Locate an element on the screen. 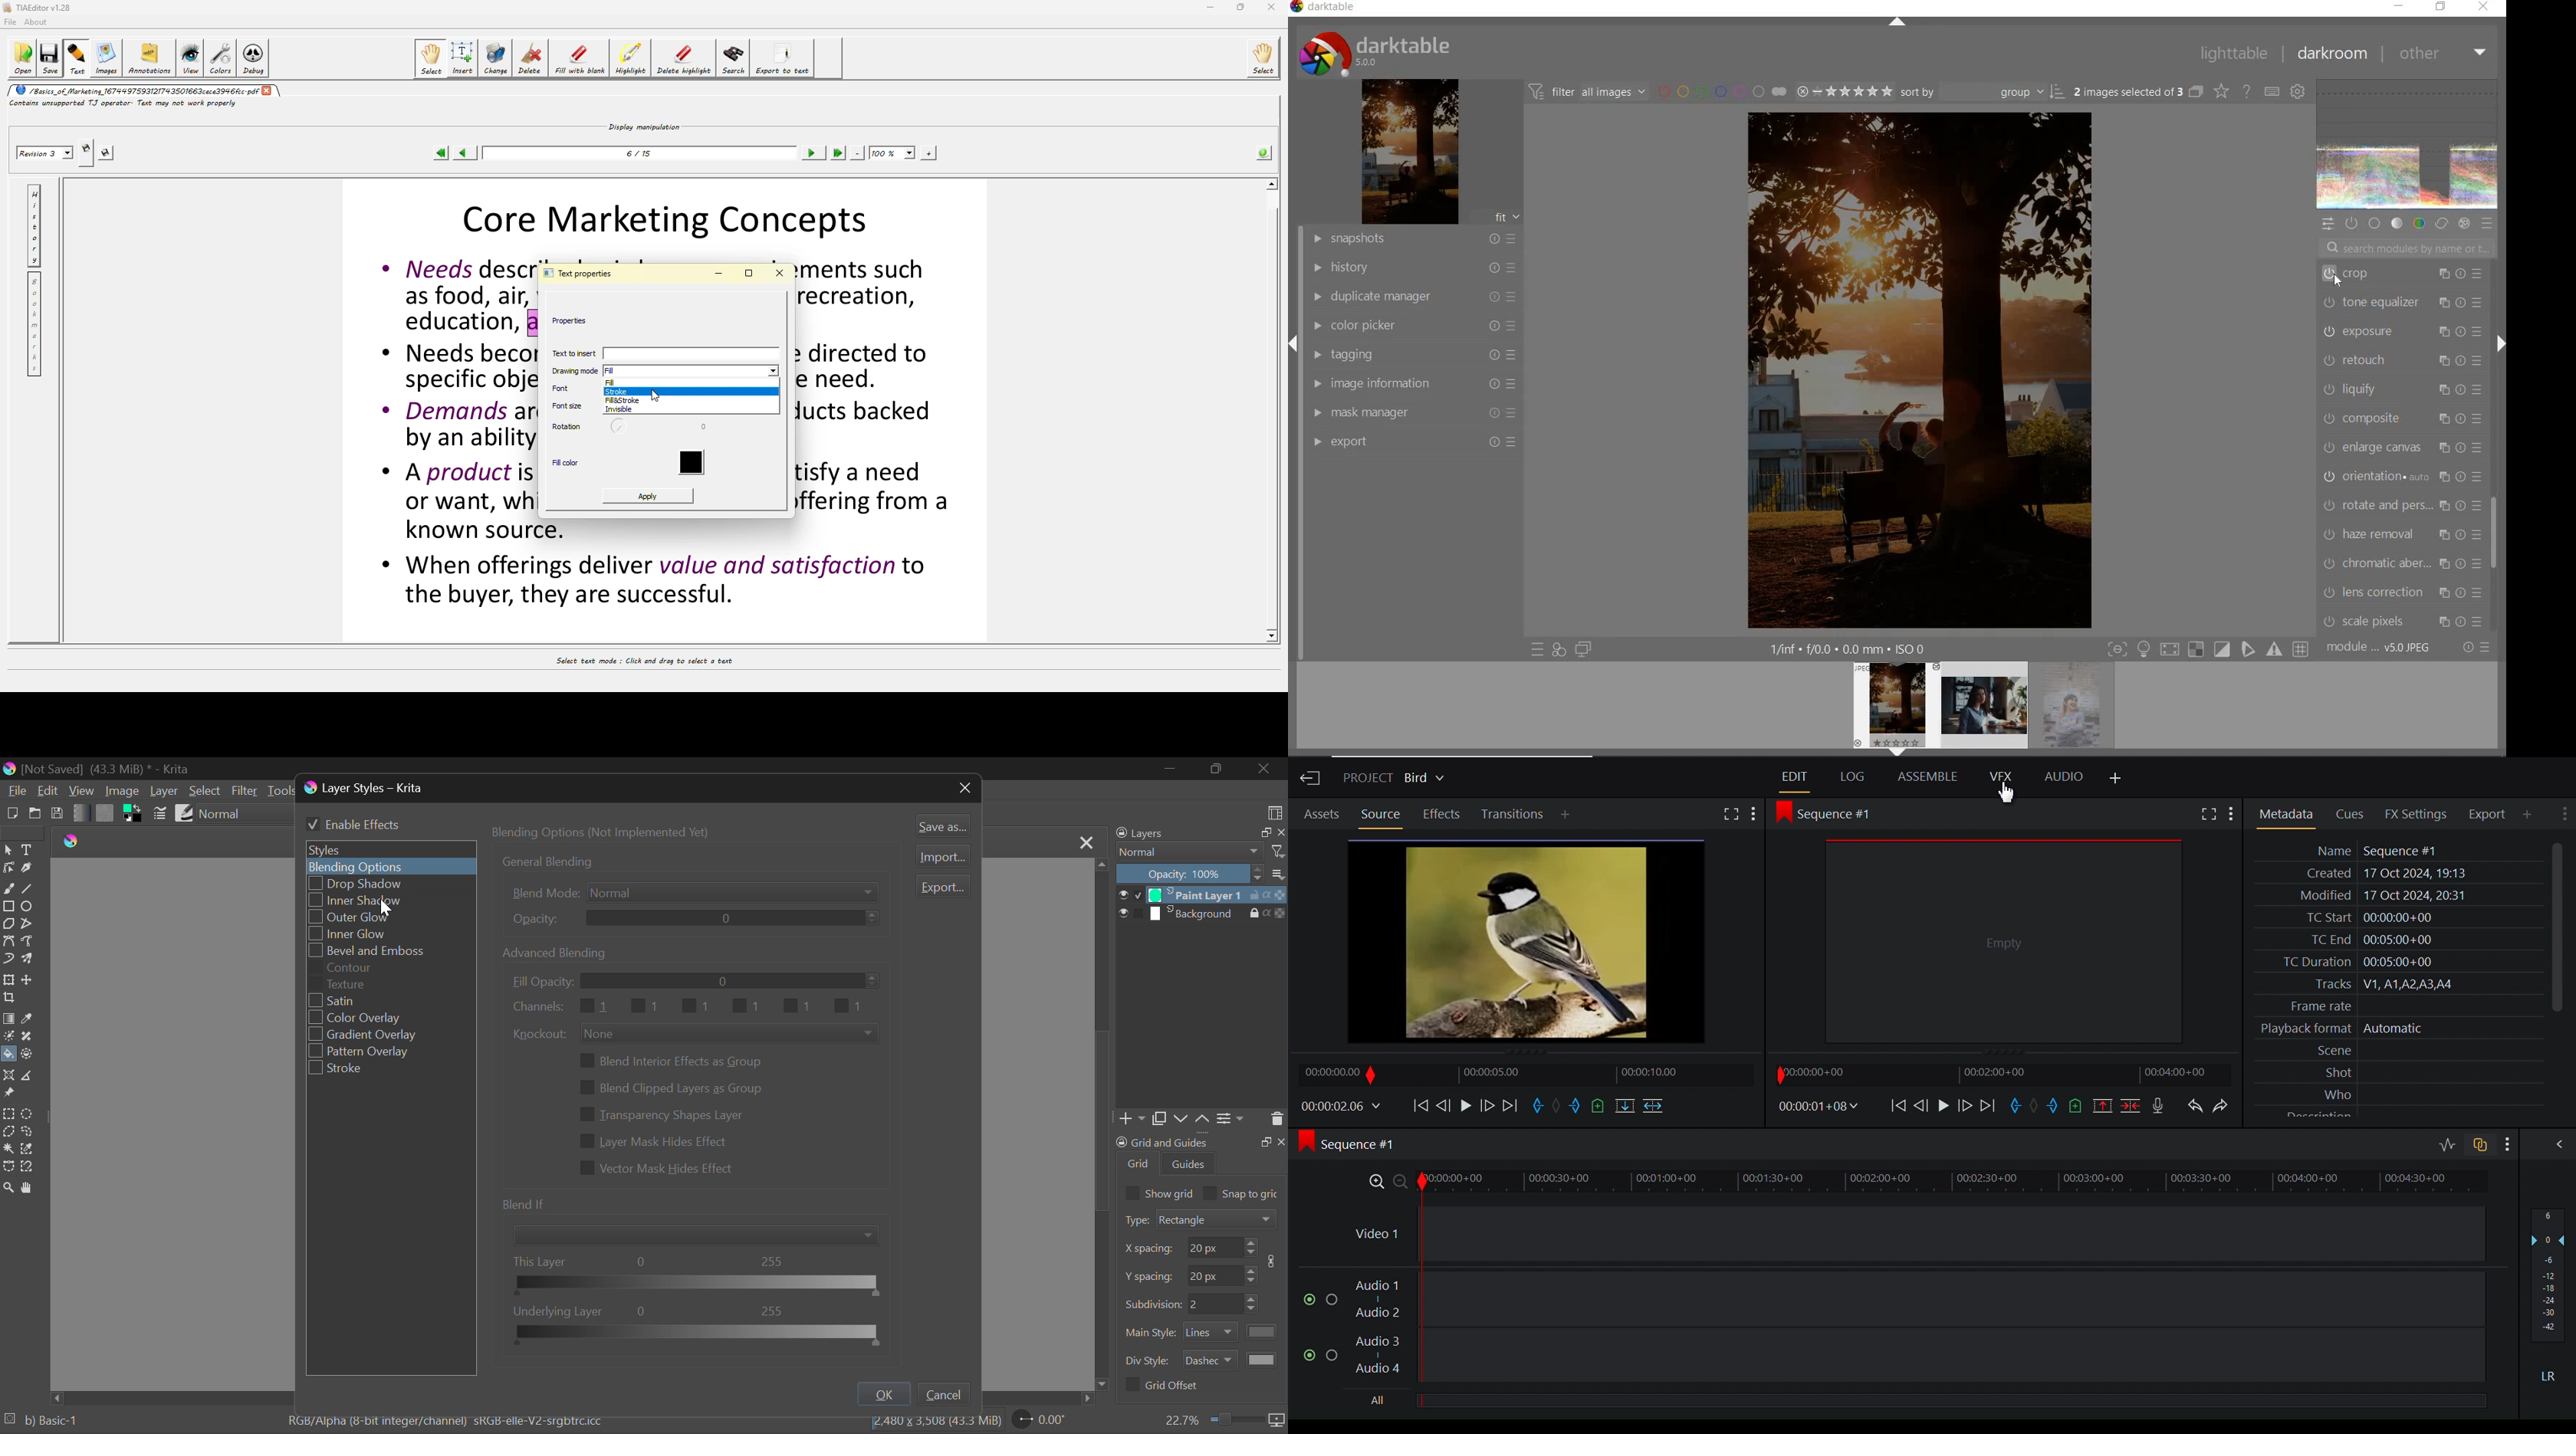 This screenshot has height=1456, width=2576. other is located at coordinates (2442, 54).